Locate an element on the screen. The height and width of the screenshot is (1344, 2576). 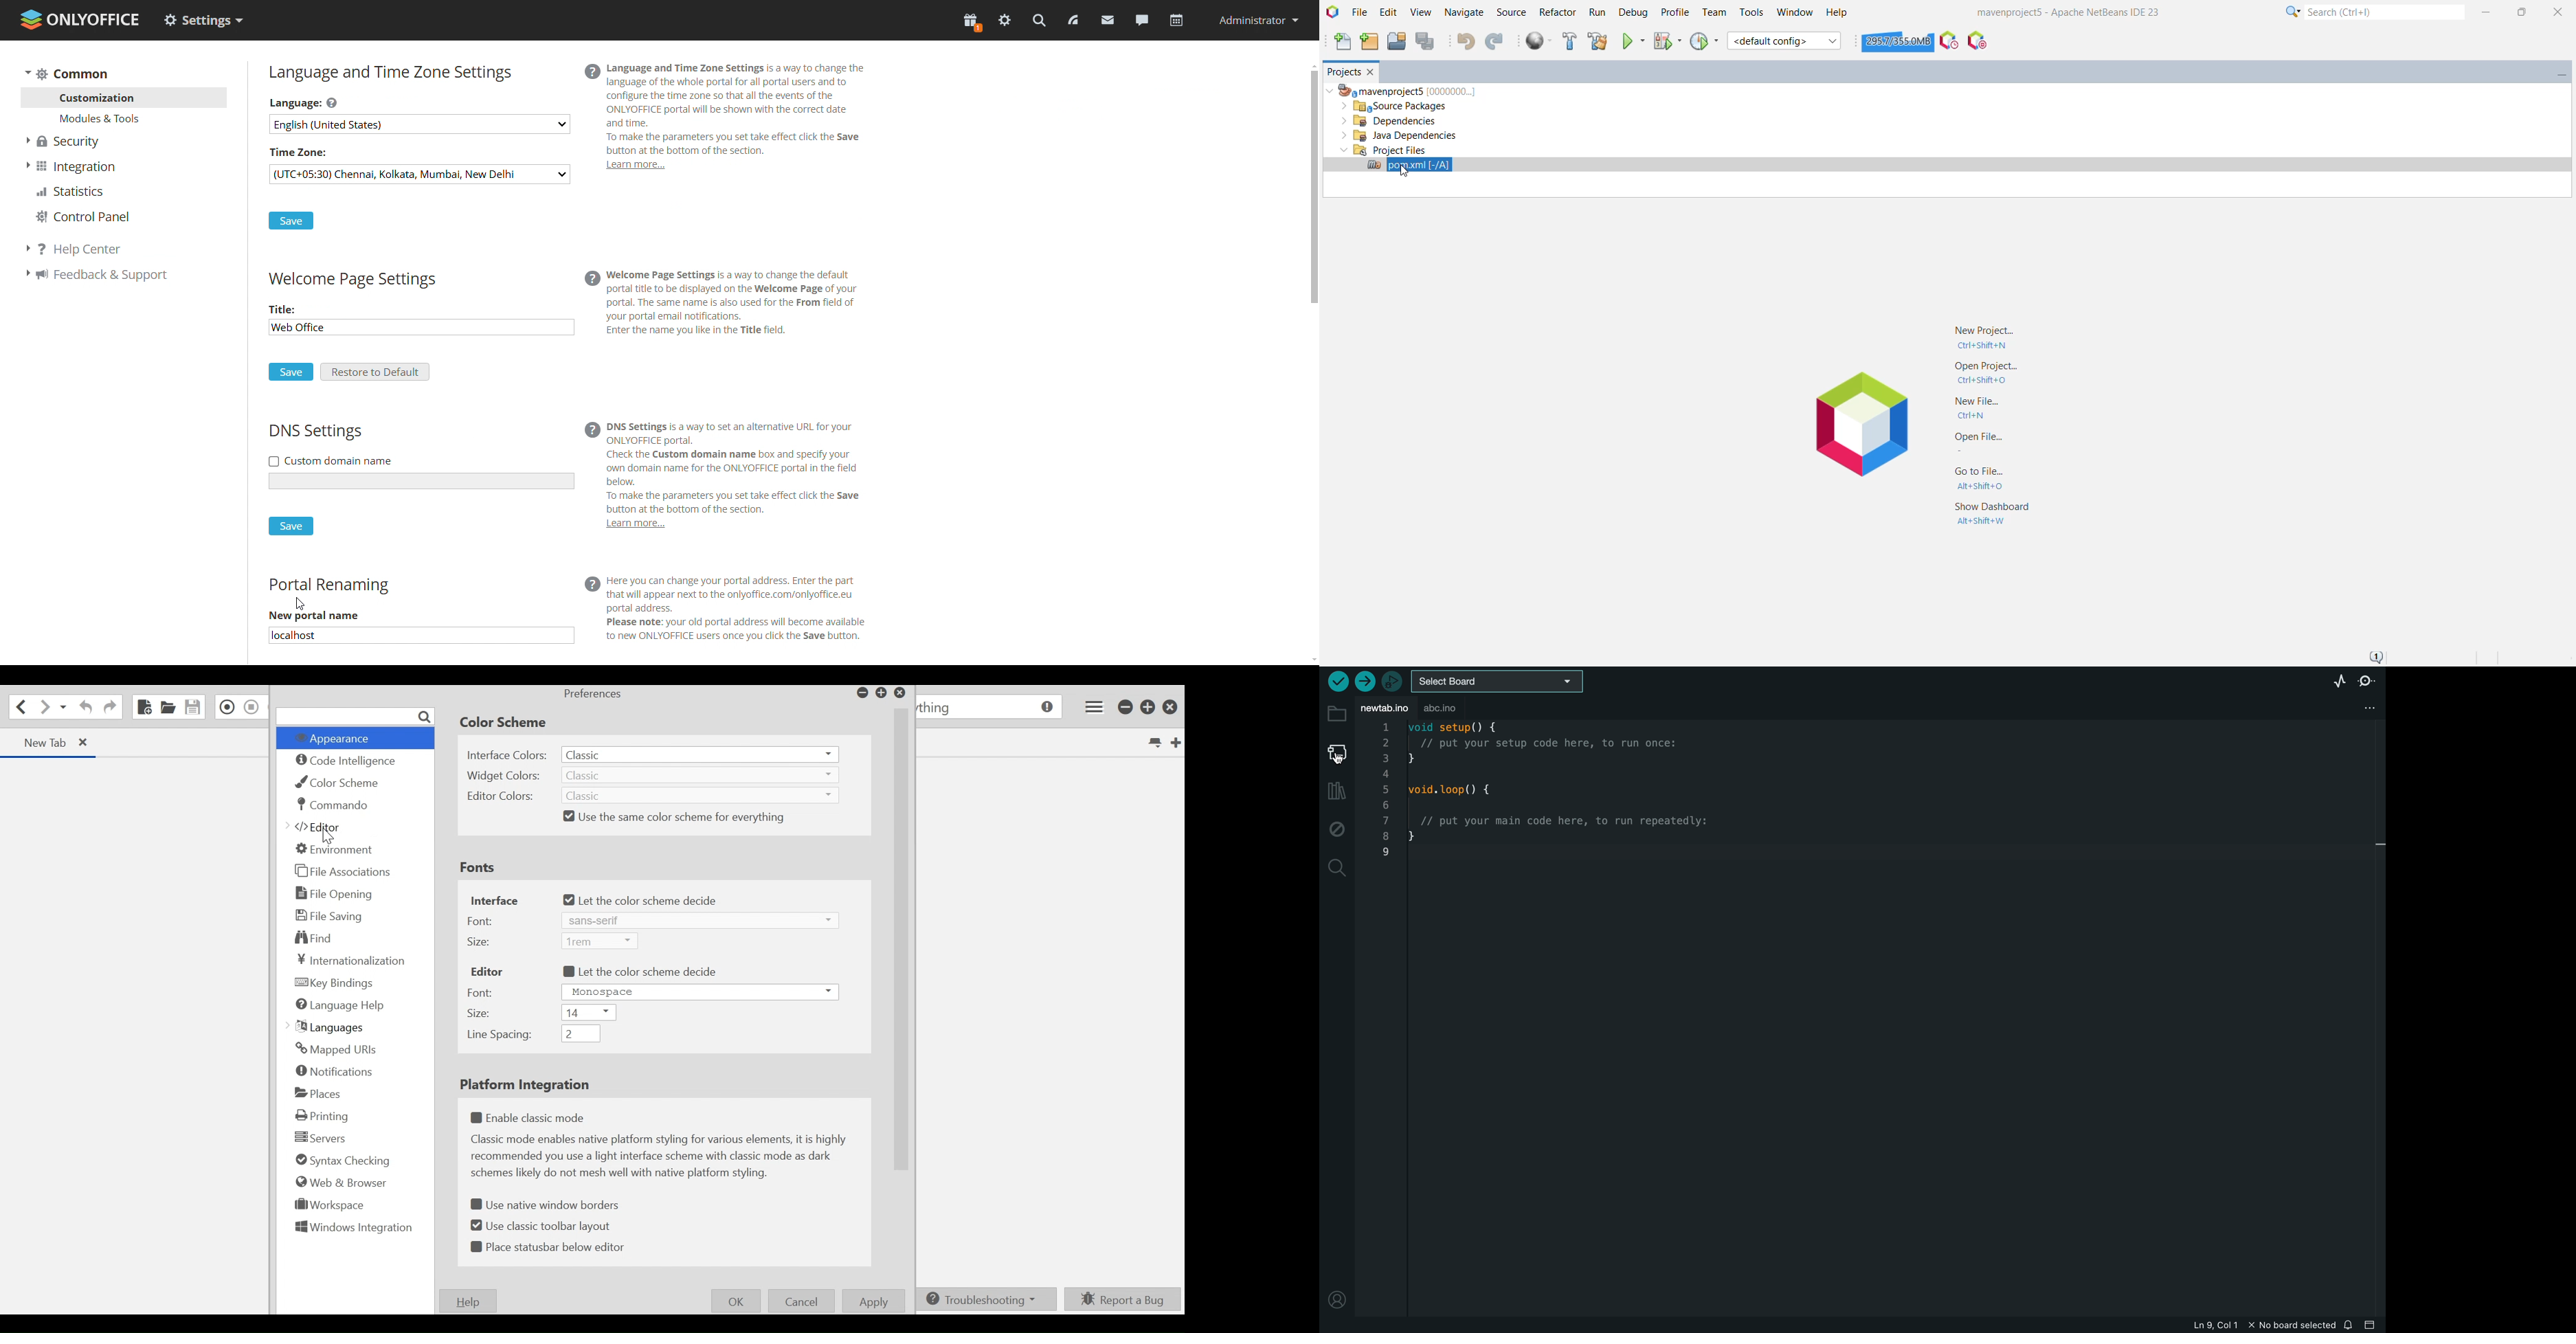
Line Spacing is located at coordinates (499, 1034).